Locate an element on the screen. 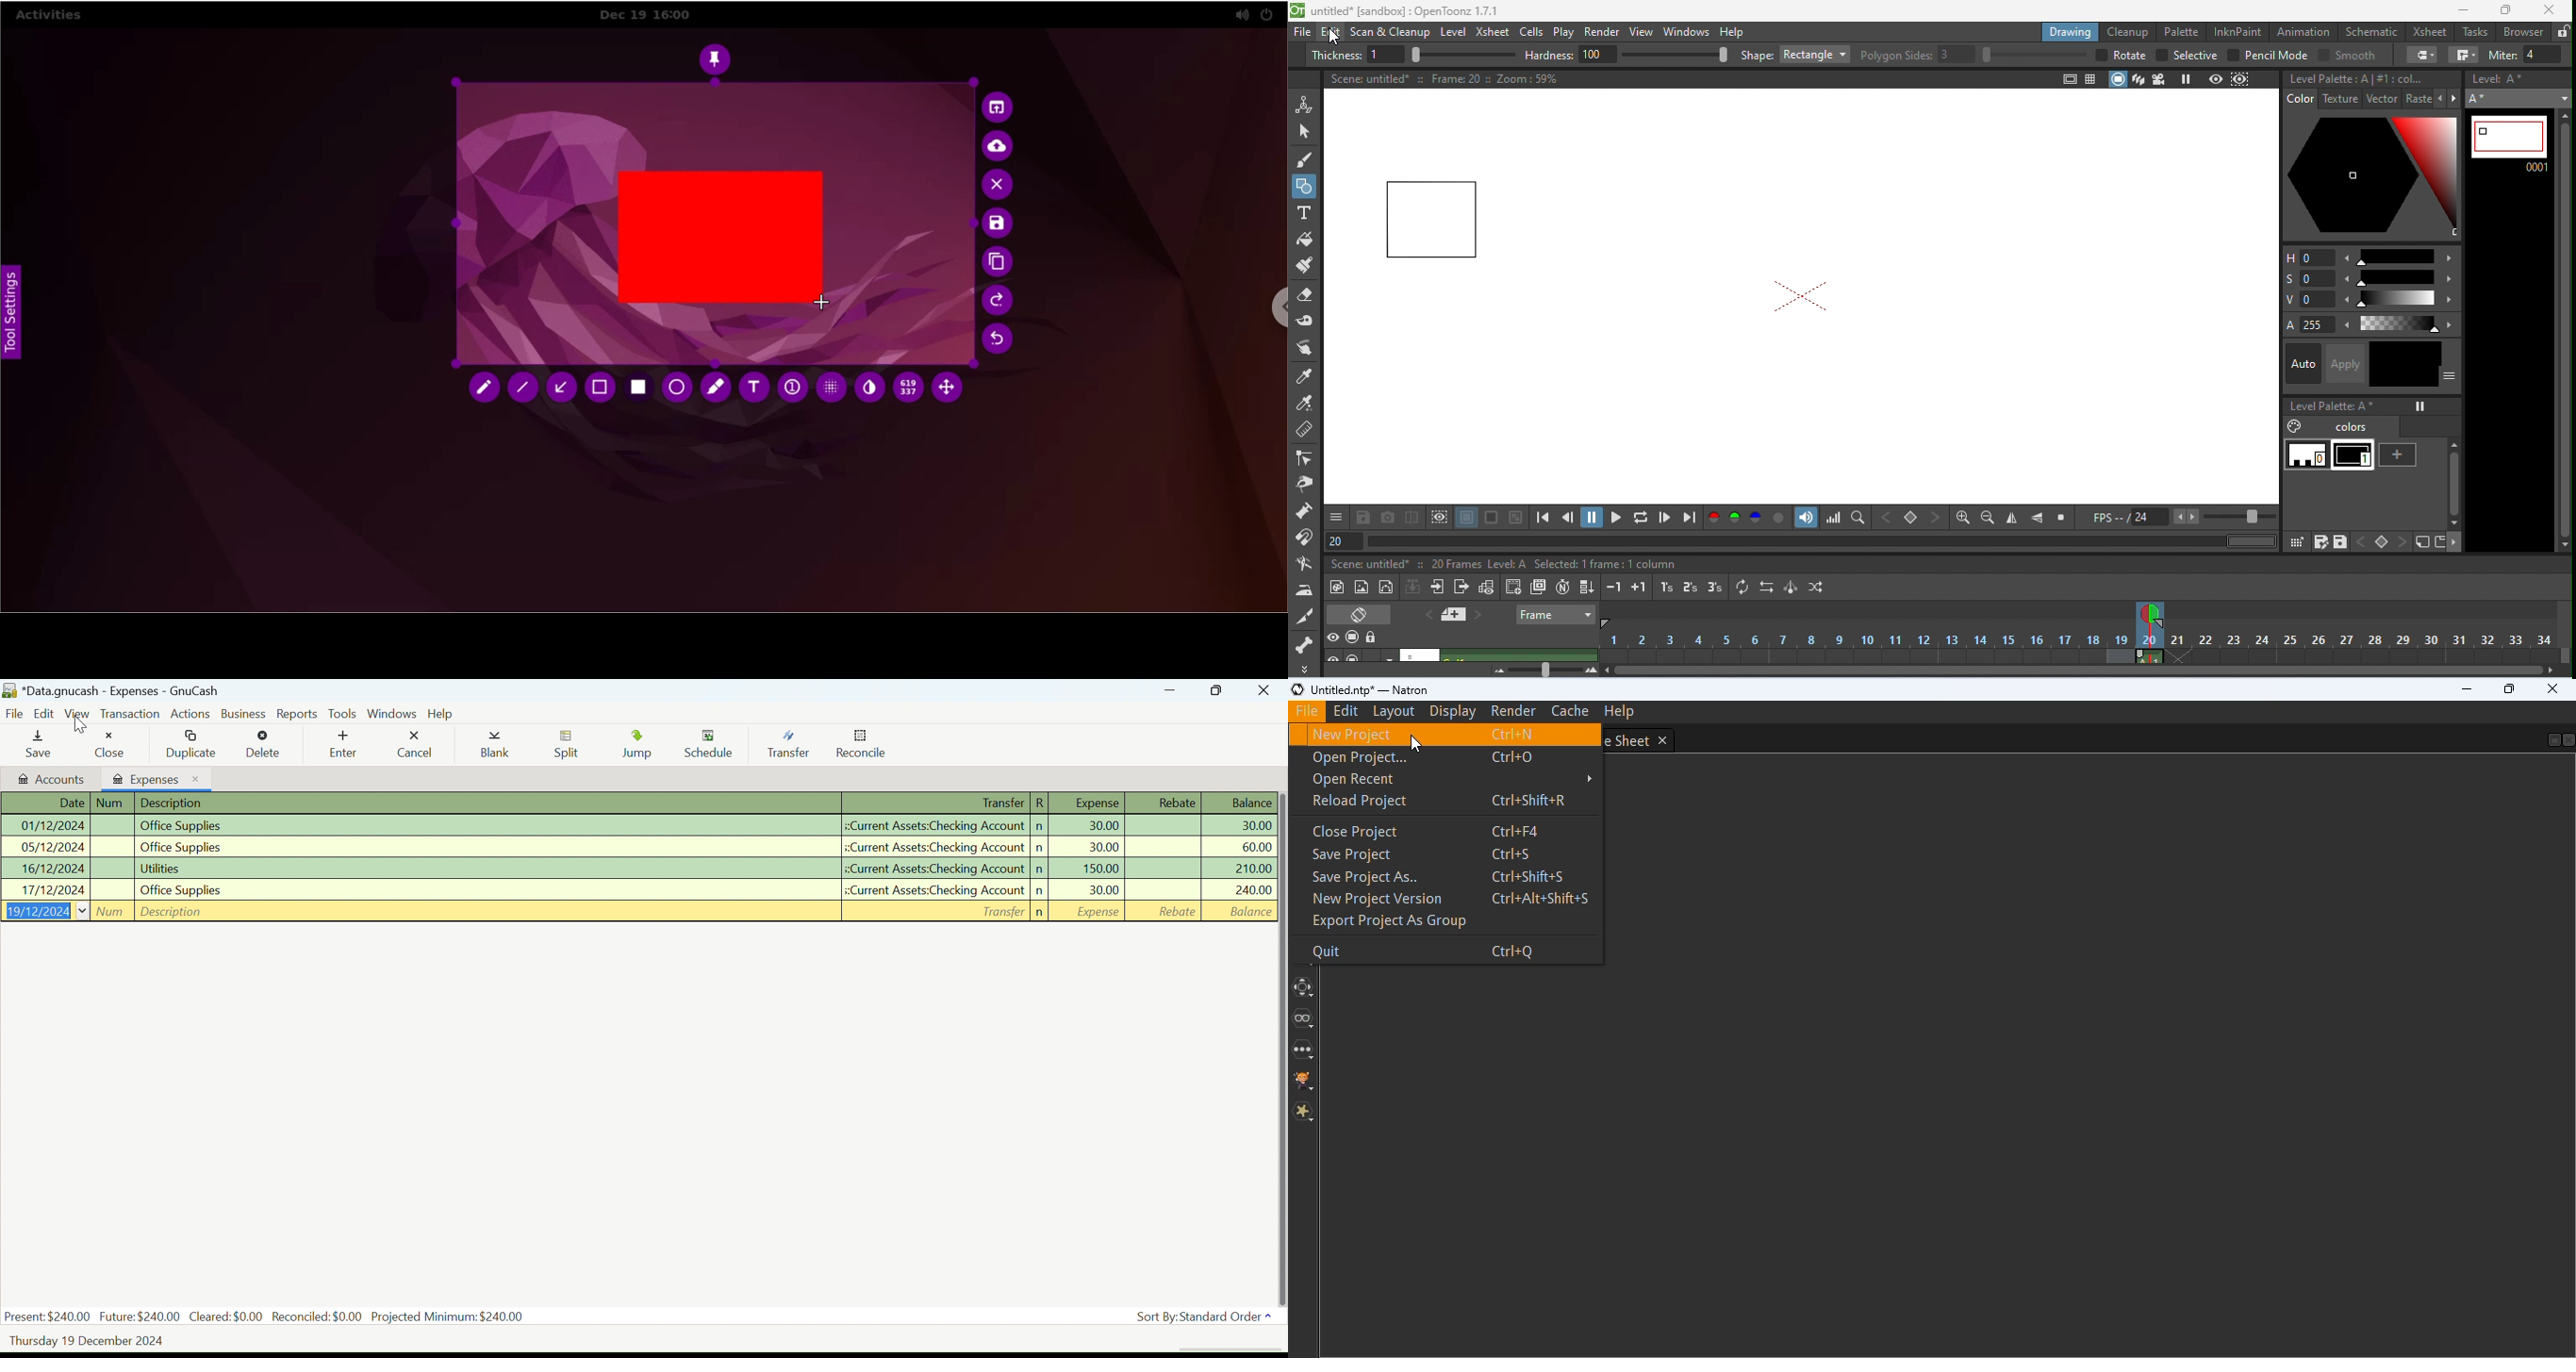 The height and width of the screenshot is (1372, 2576). new style is located at coordinates (2399, 455).